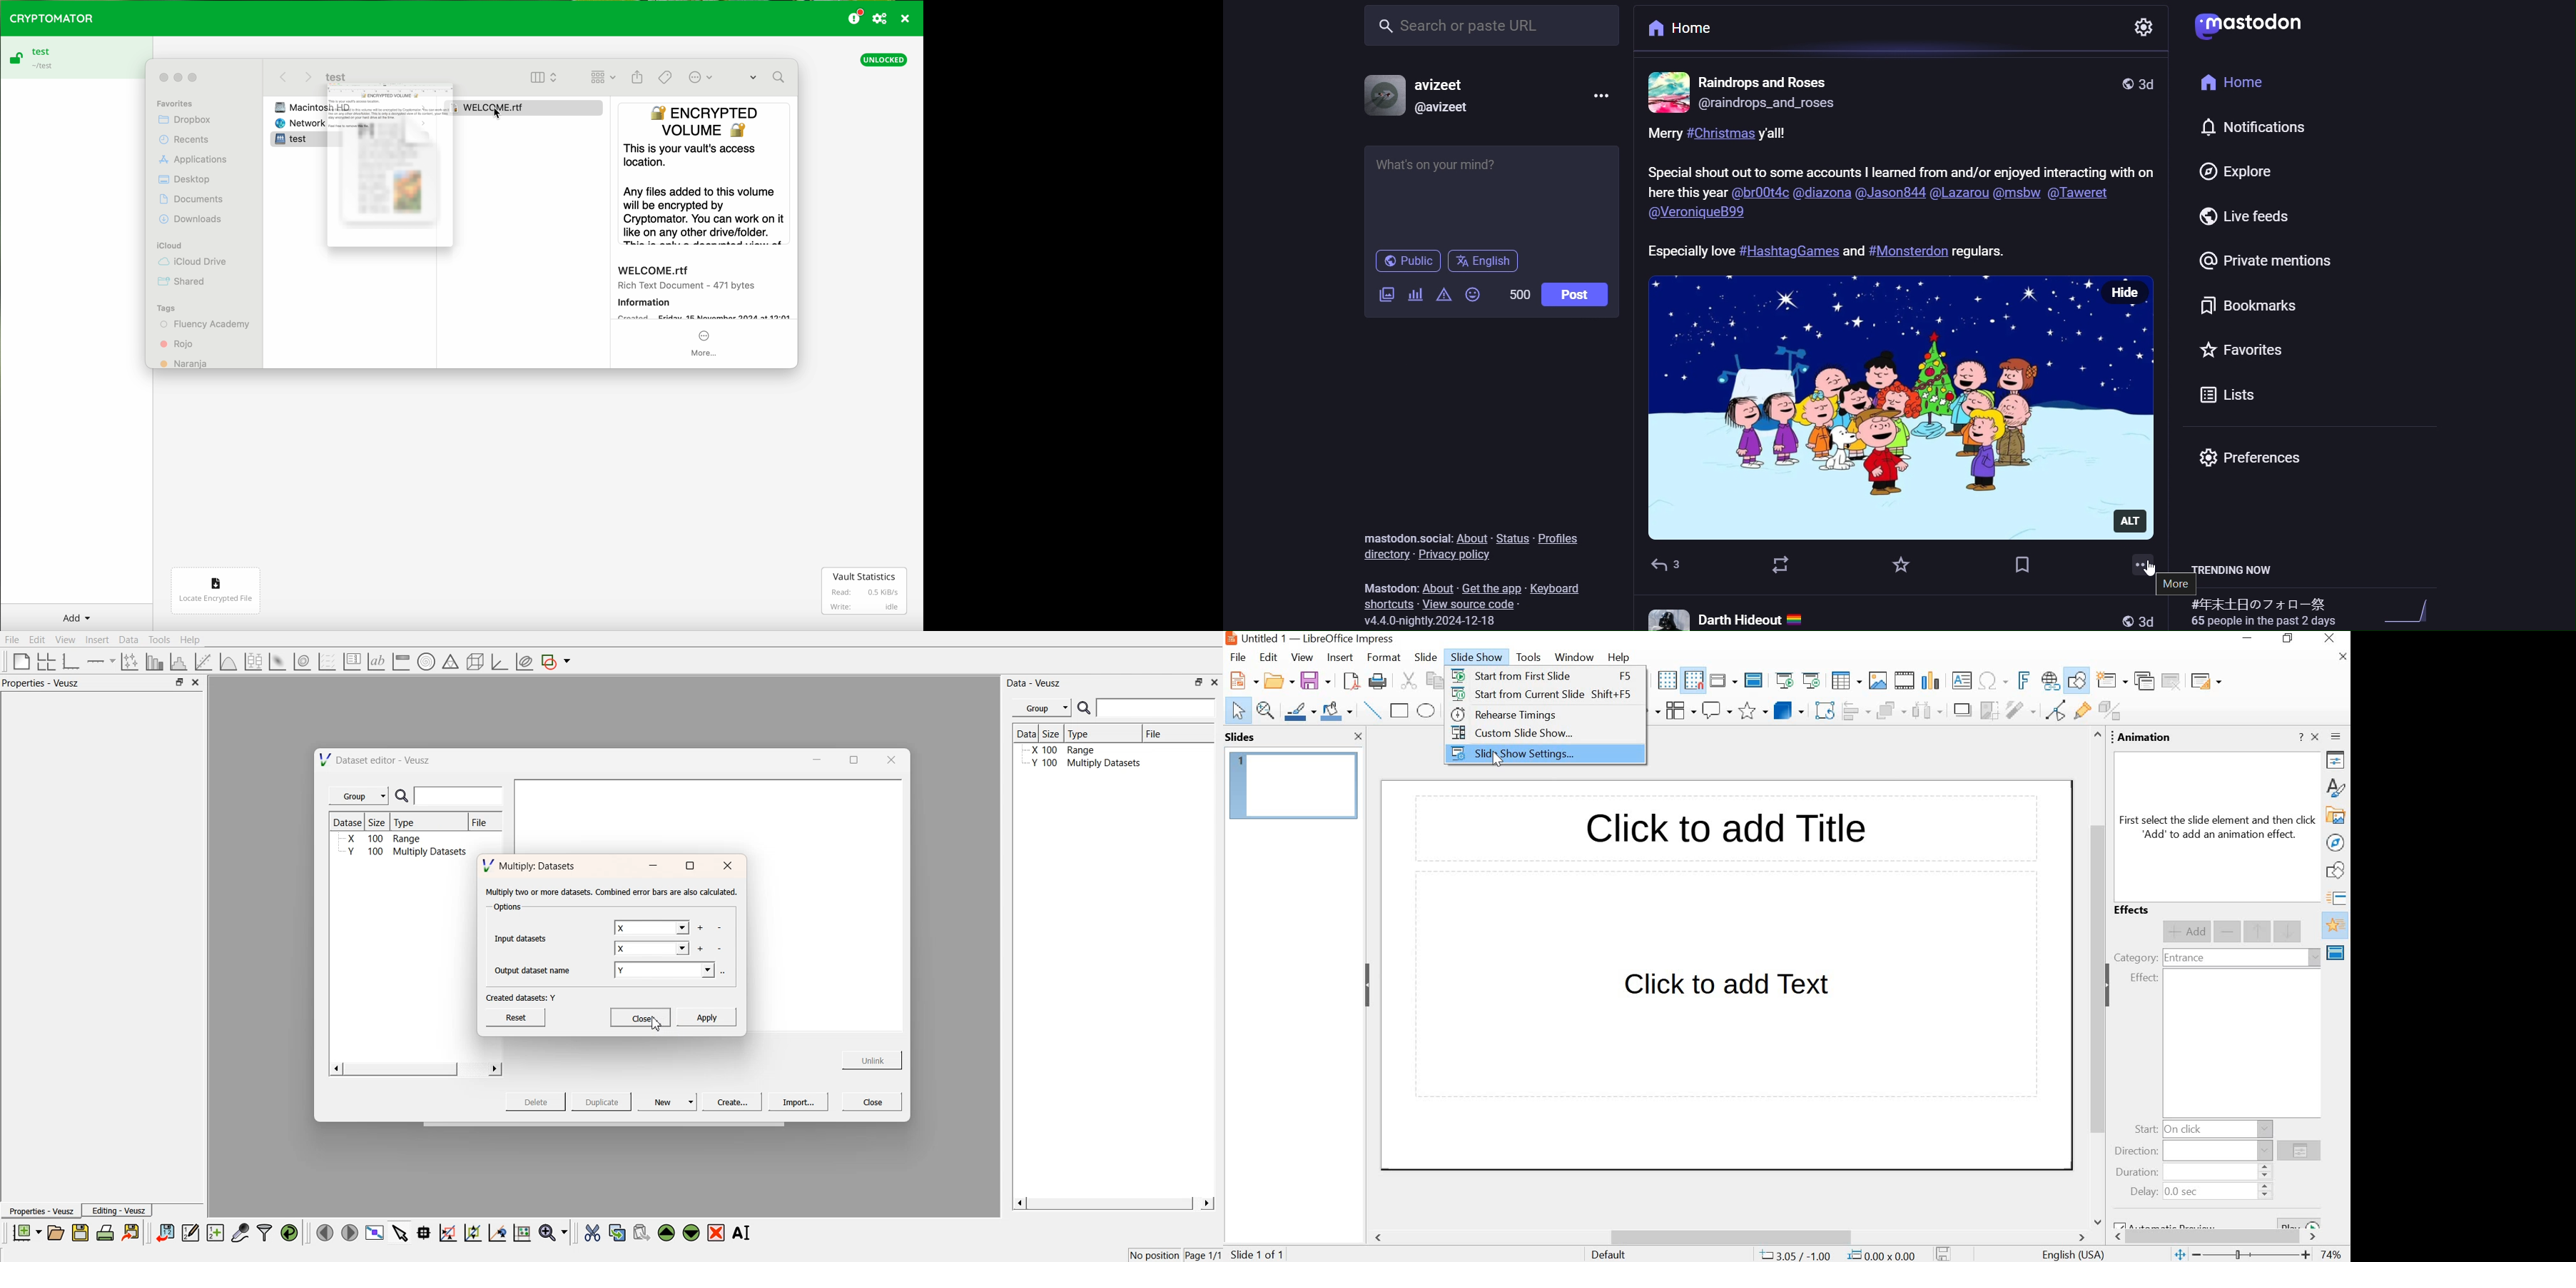  I want to click on ‘Multiply two or more datasets. Combined error bars are also calculated., so click(612, 892).